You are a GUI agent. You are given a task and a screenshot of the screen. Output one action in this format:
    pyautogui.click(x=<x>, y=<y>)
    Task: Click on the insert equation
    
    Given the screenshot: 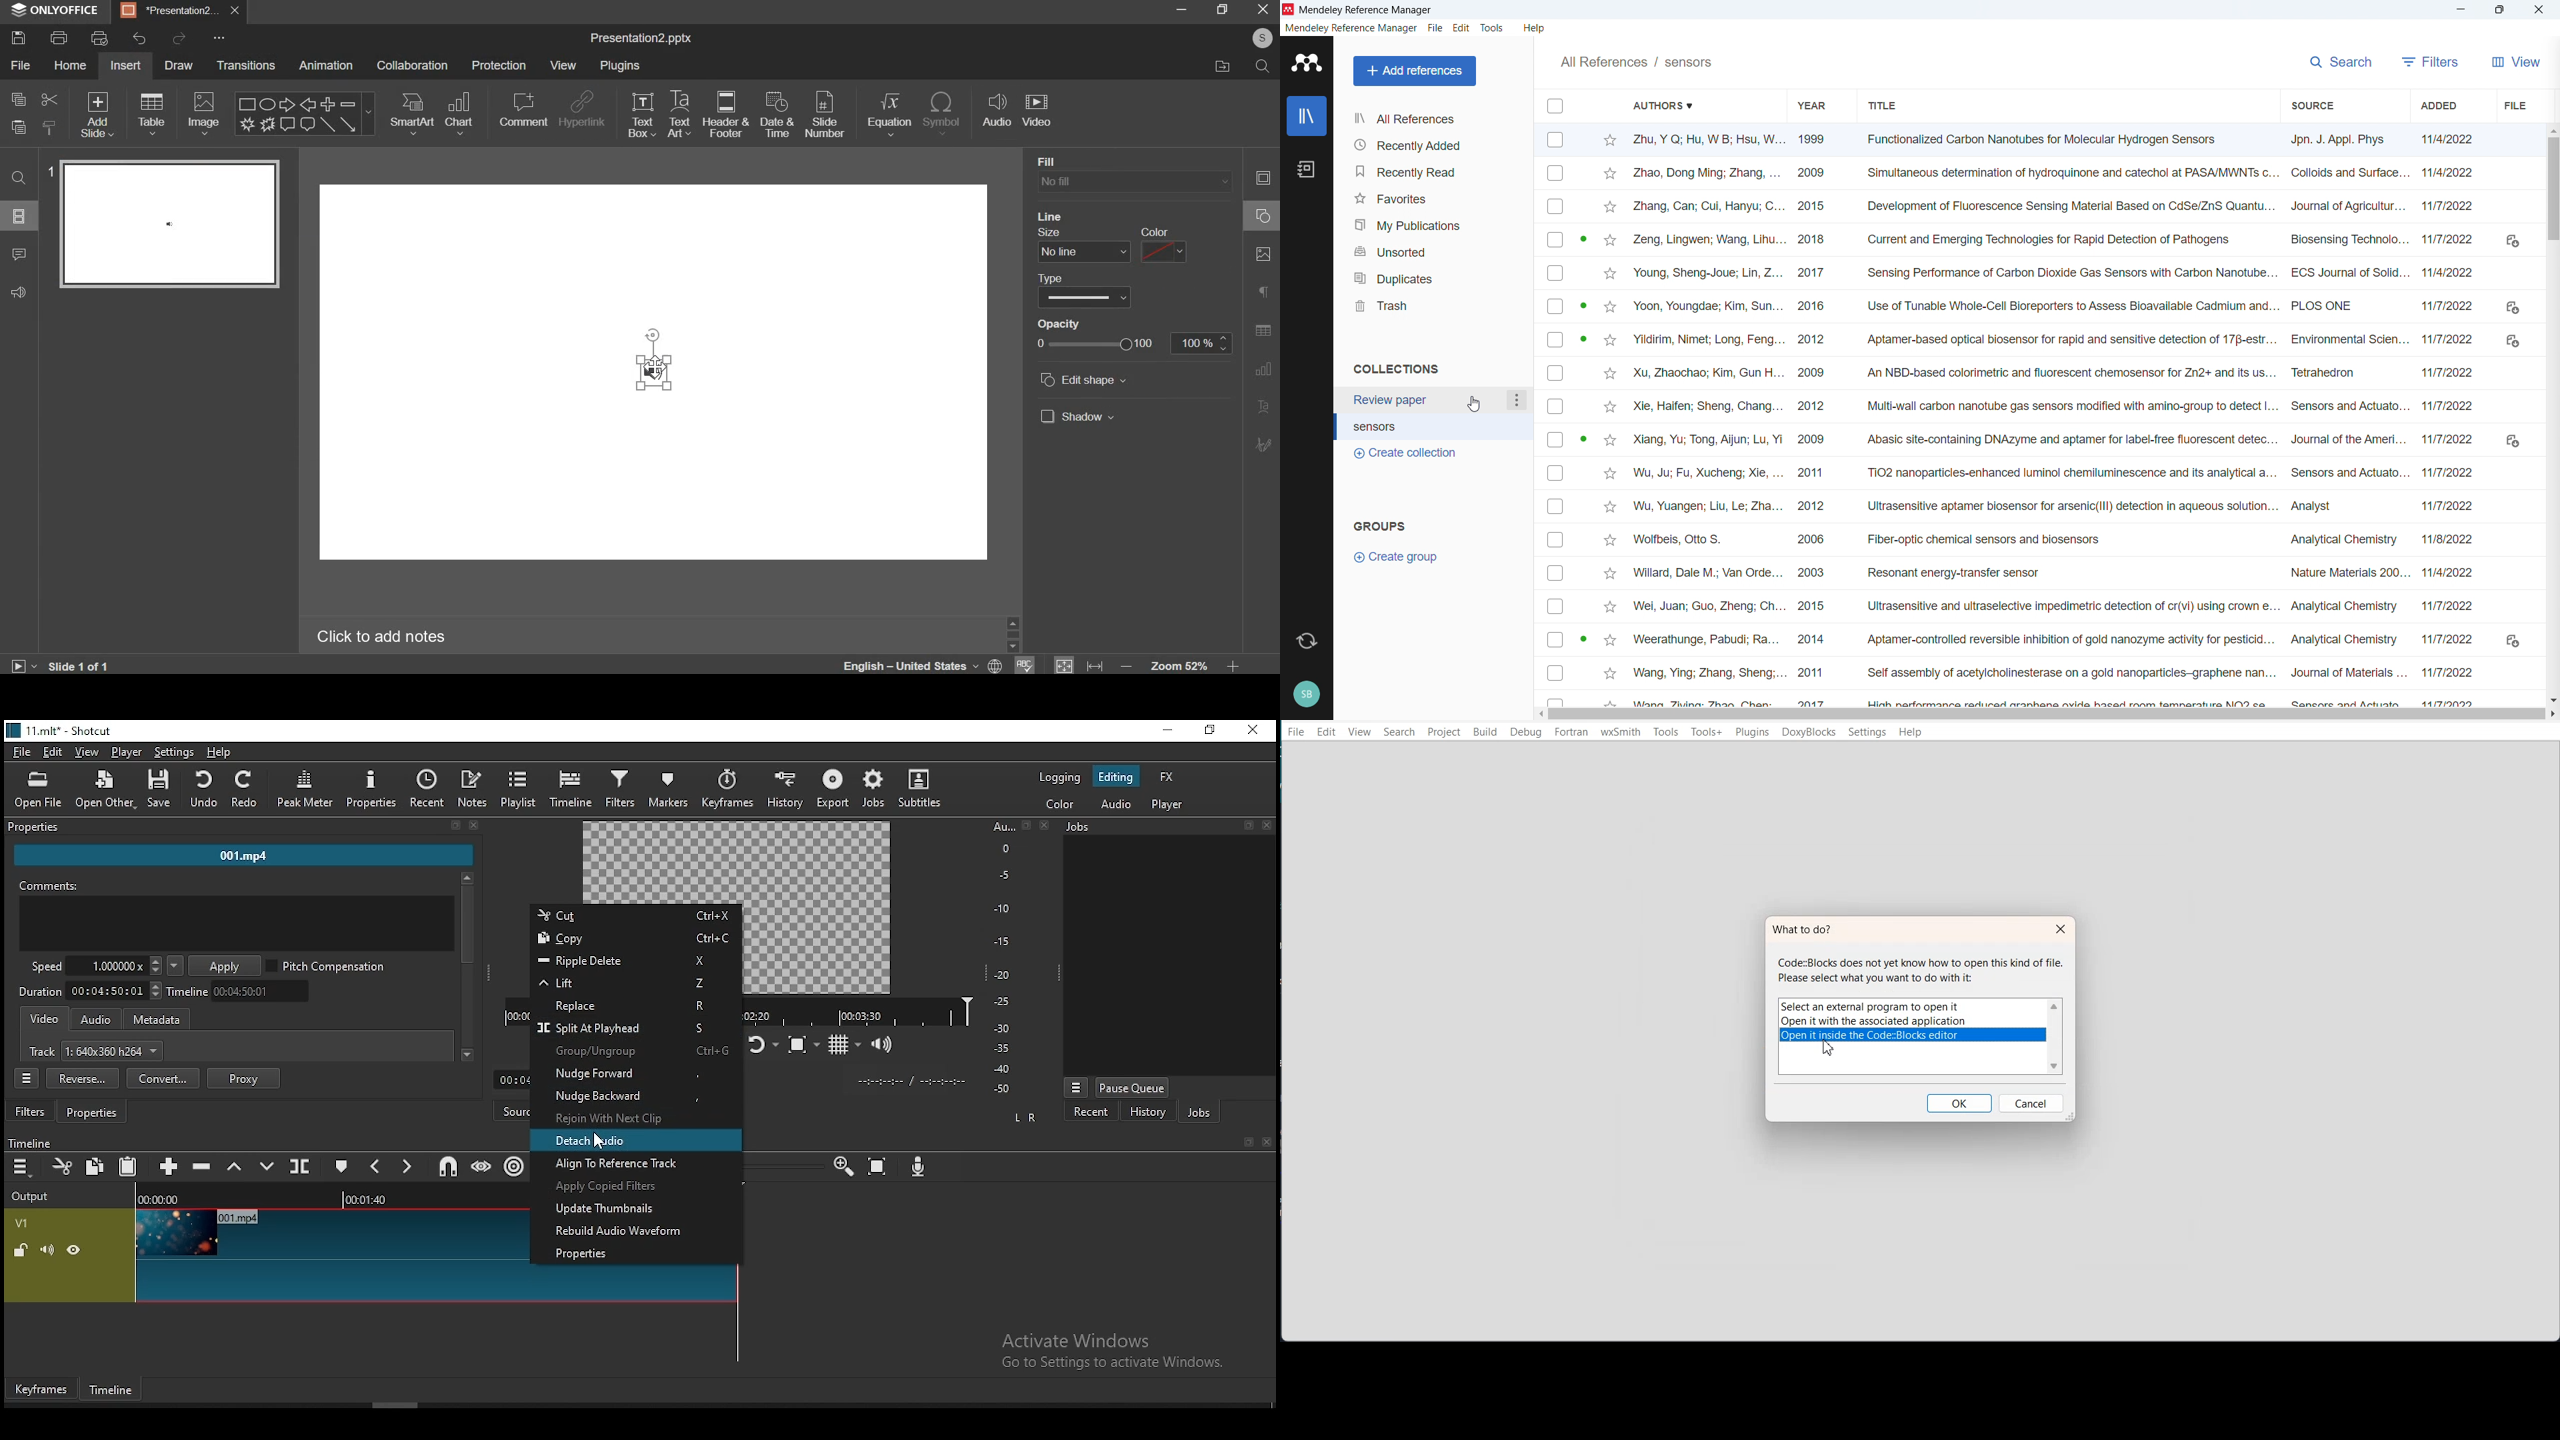 What is the action you would take?
    pyautogui.click(x=892, y=114)
    